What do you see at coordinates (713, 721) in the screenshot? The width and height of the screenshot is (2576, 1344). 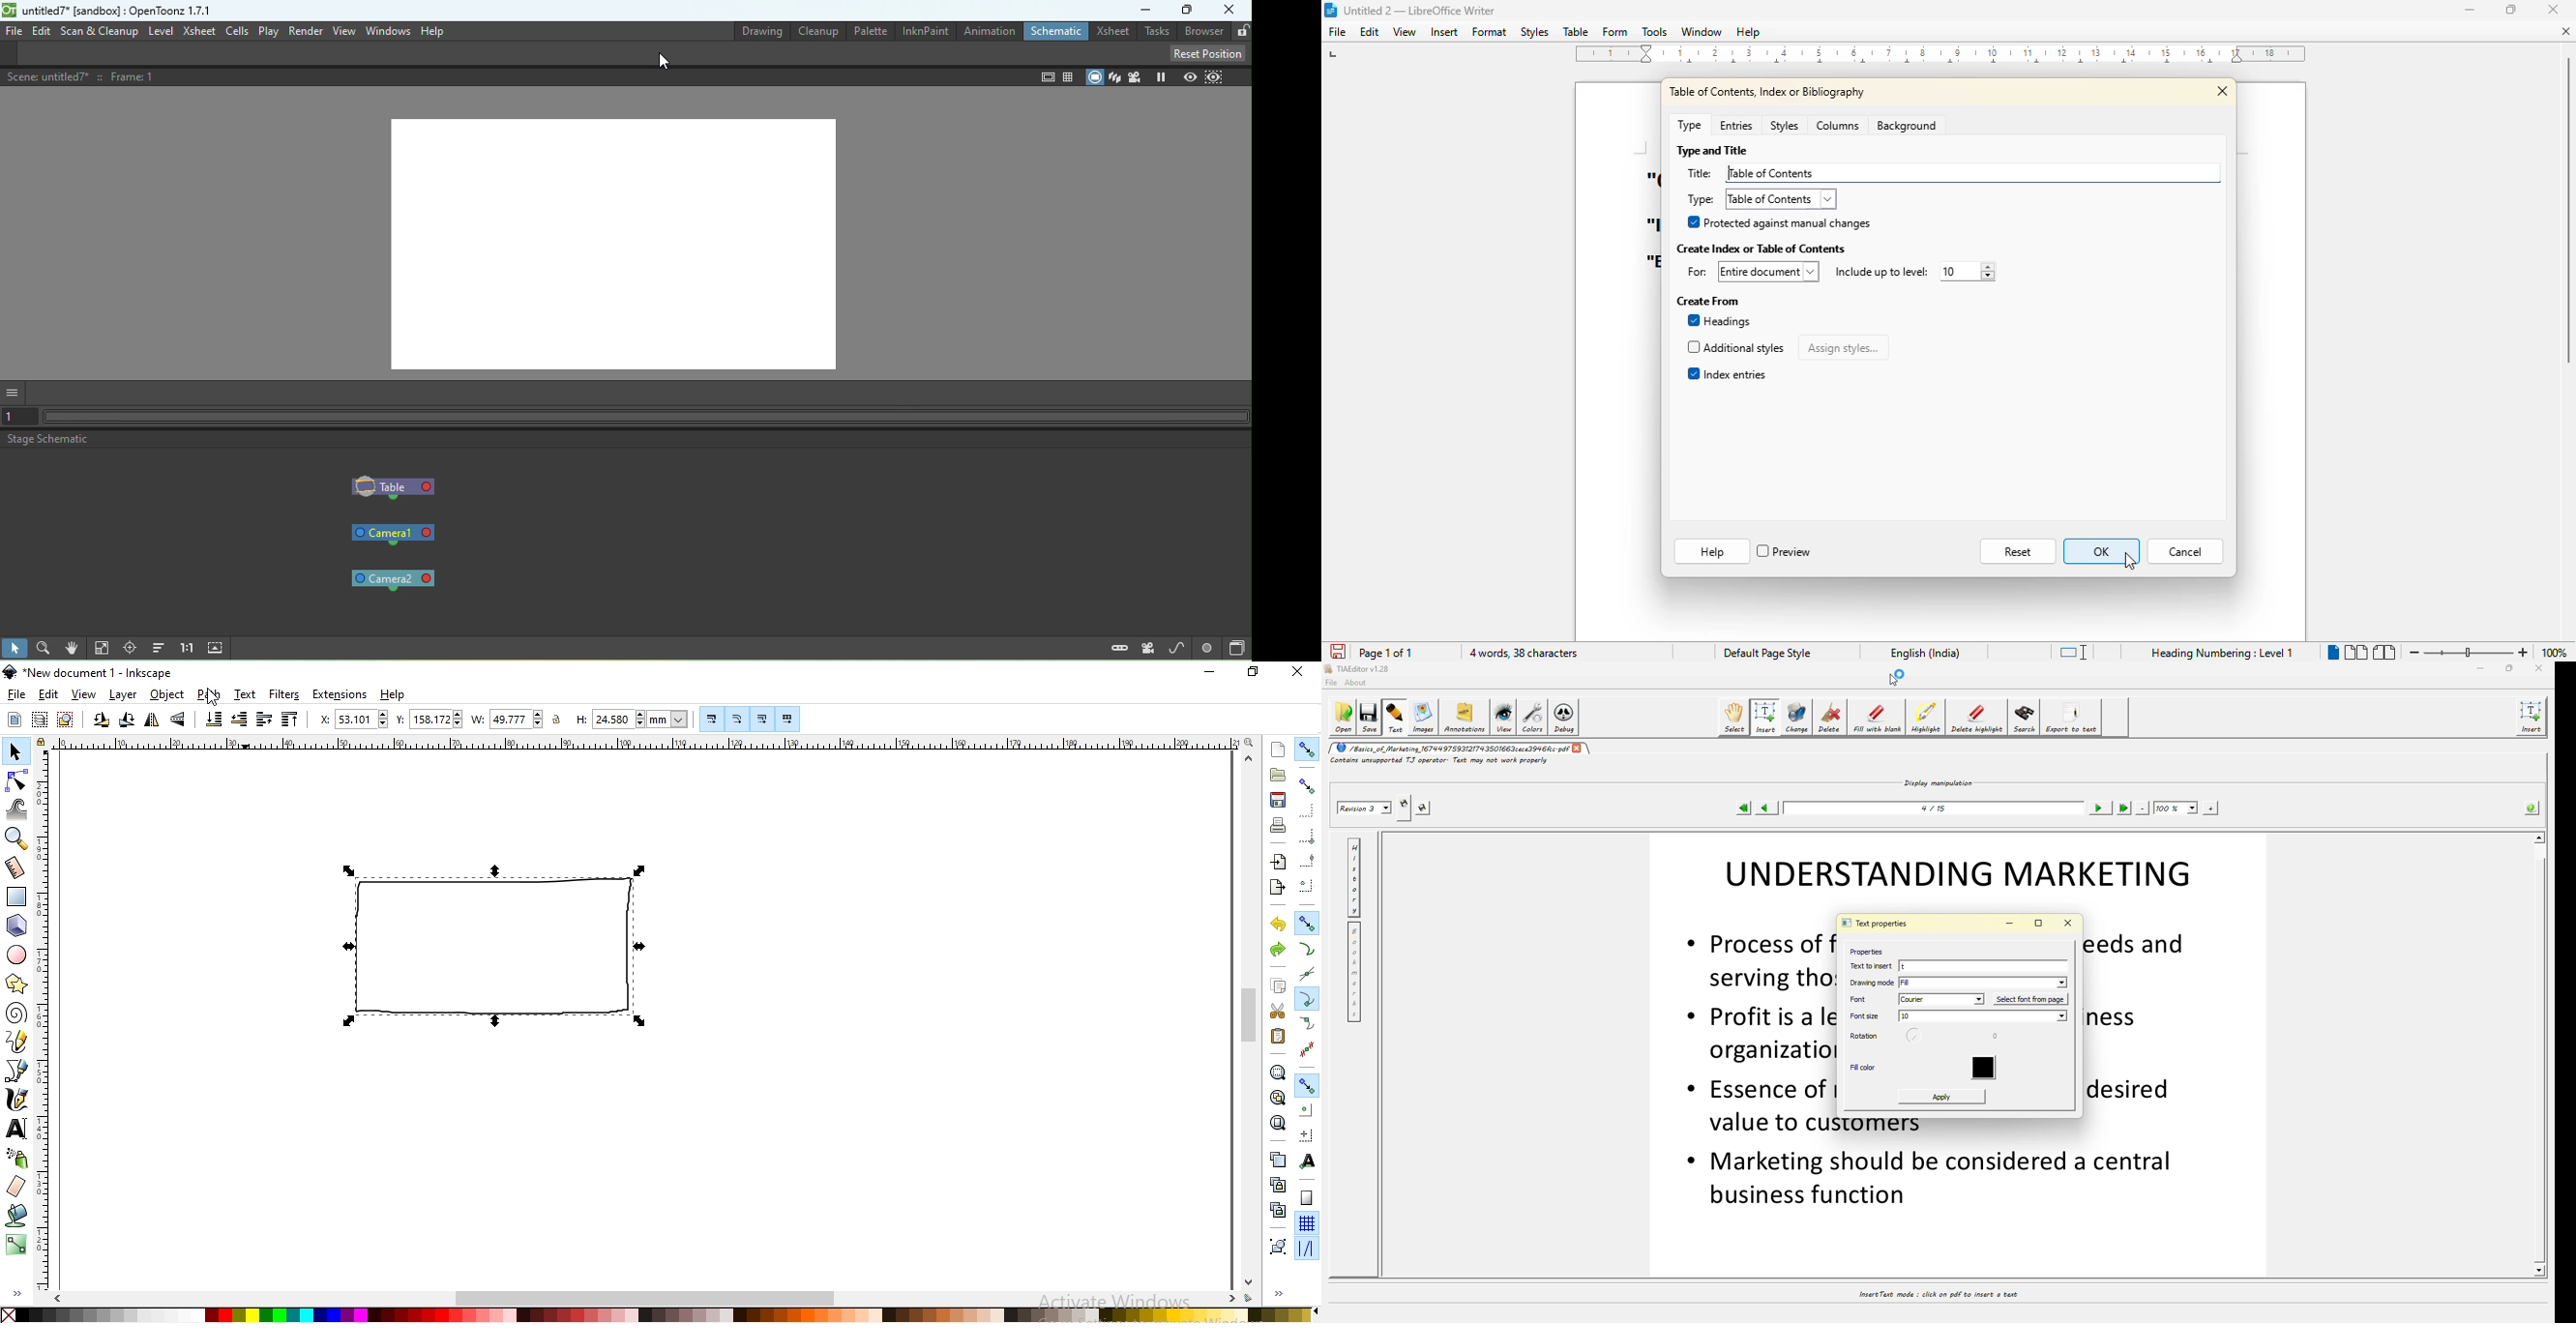 I see `` at bounding box center [713, 721].